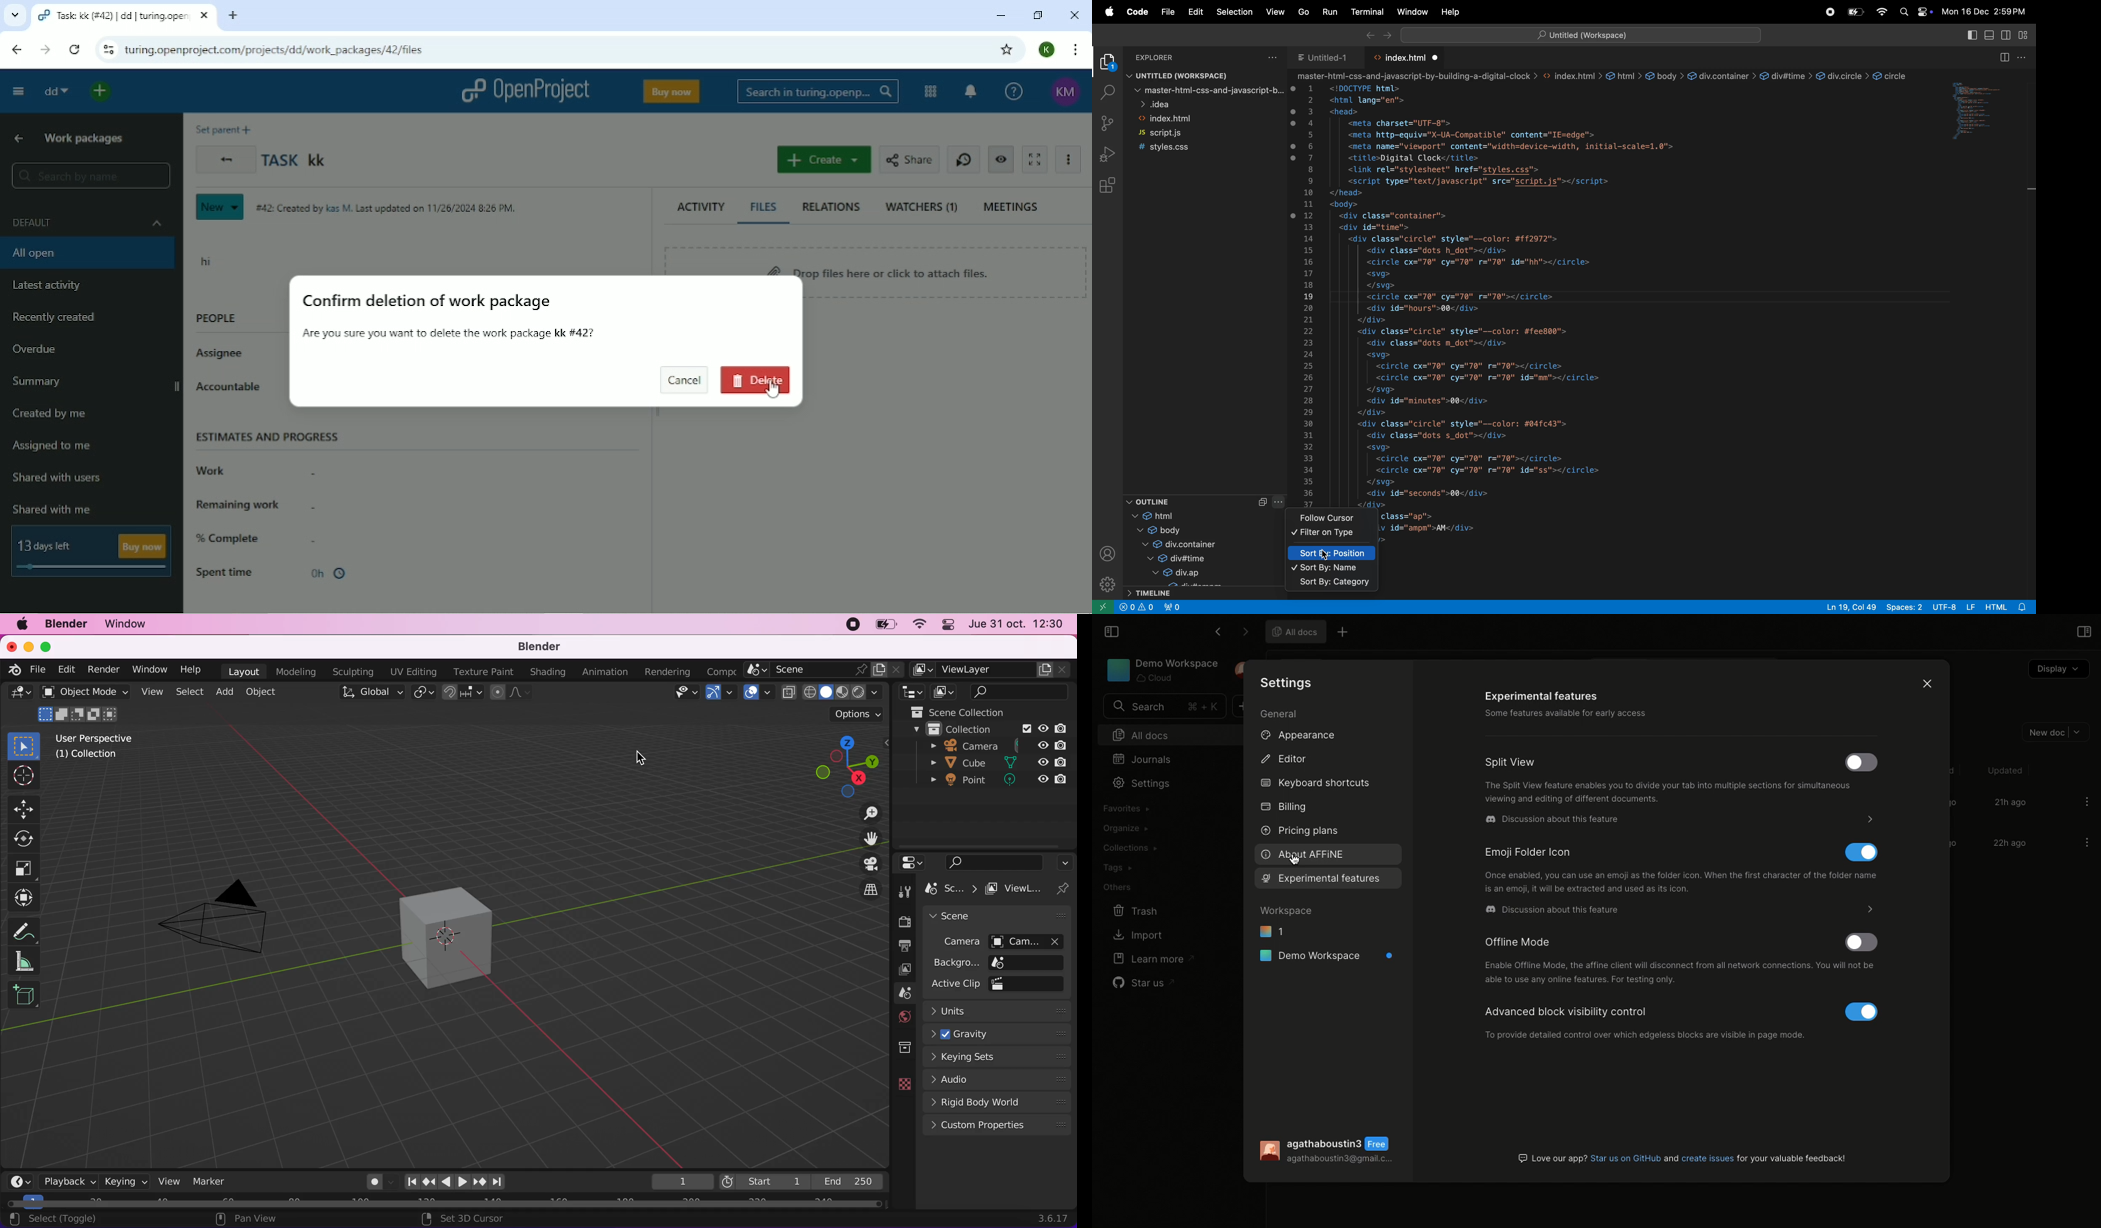  Describe the element at coordinates (997, 1126) in the screenshot. I see `custom properties` at that location.